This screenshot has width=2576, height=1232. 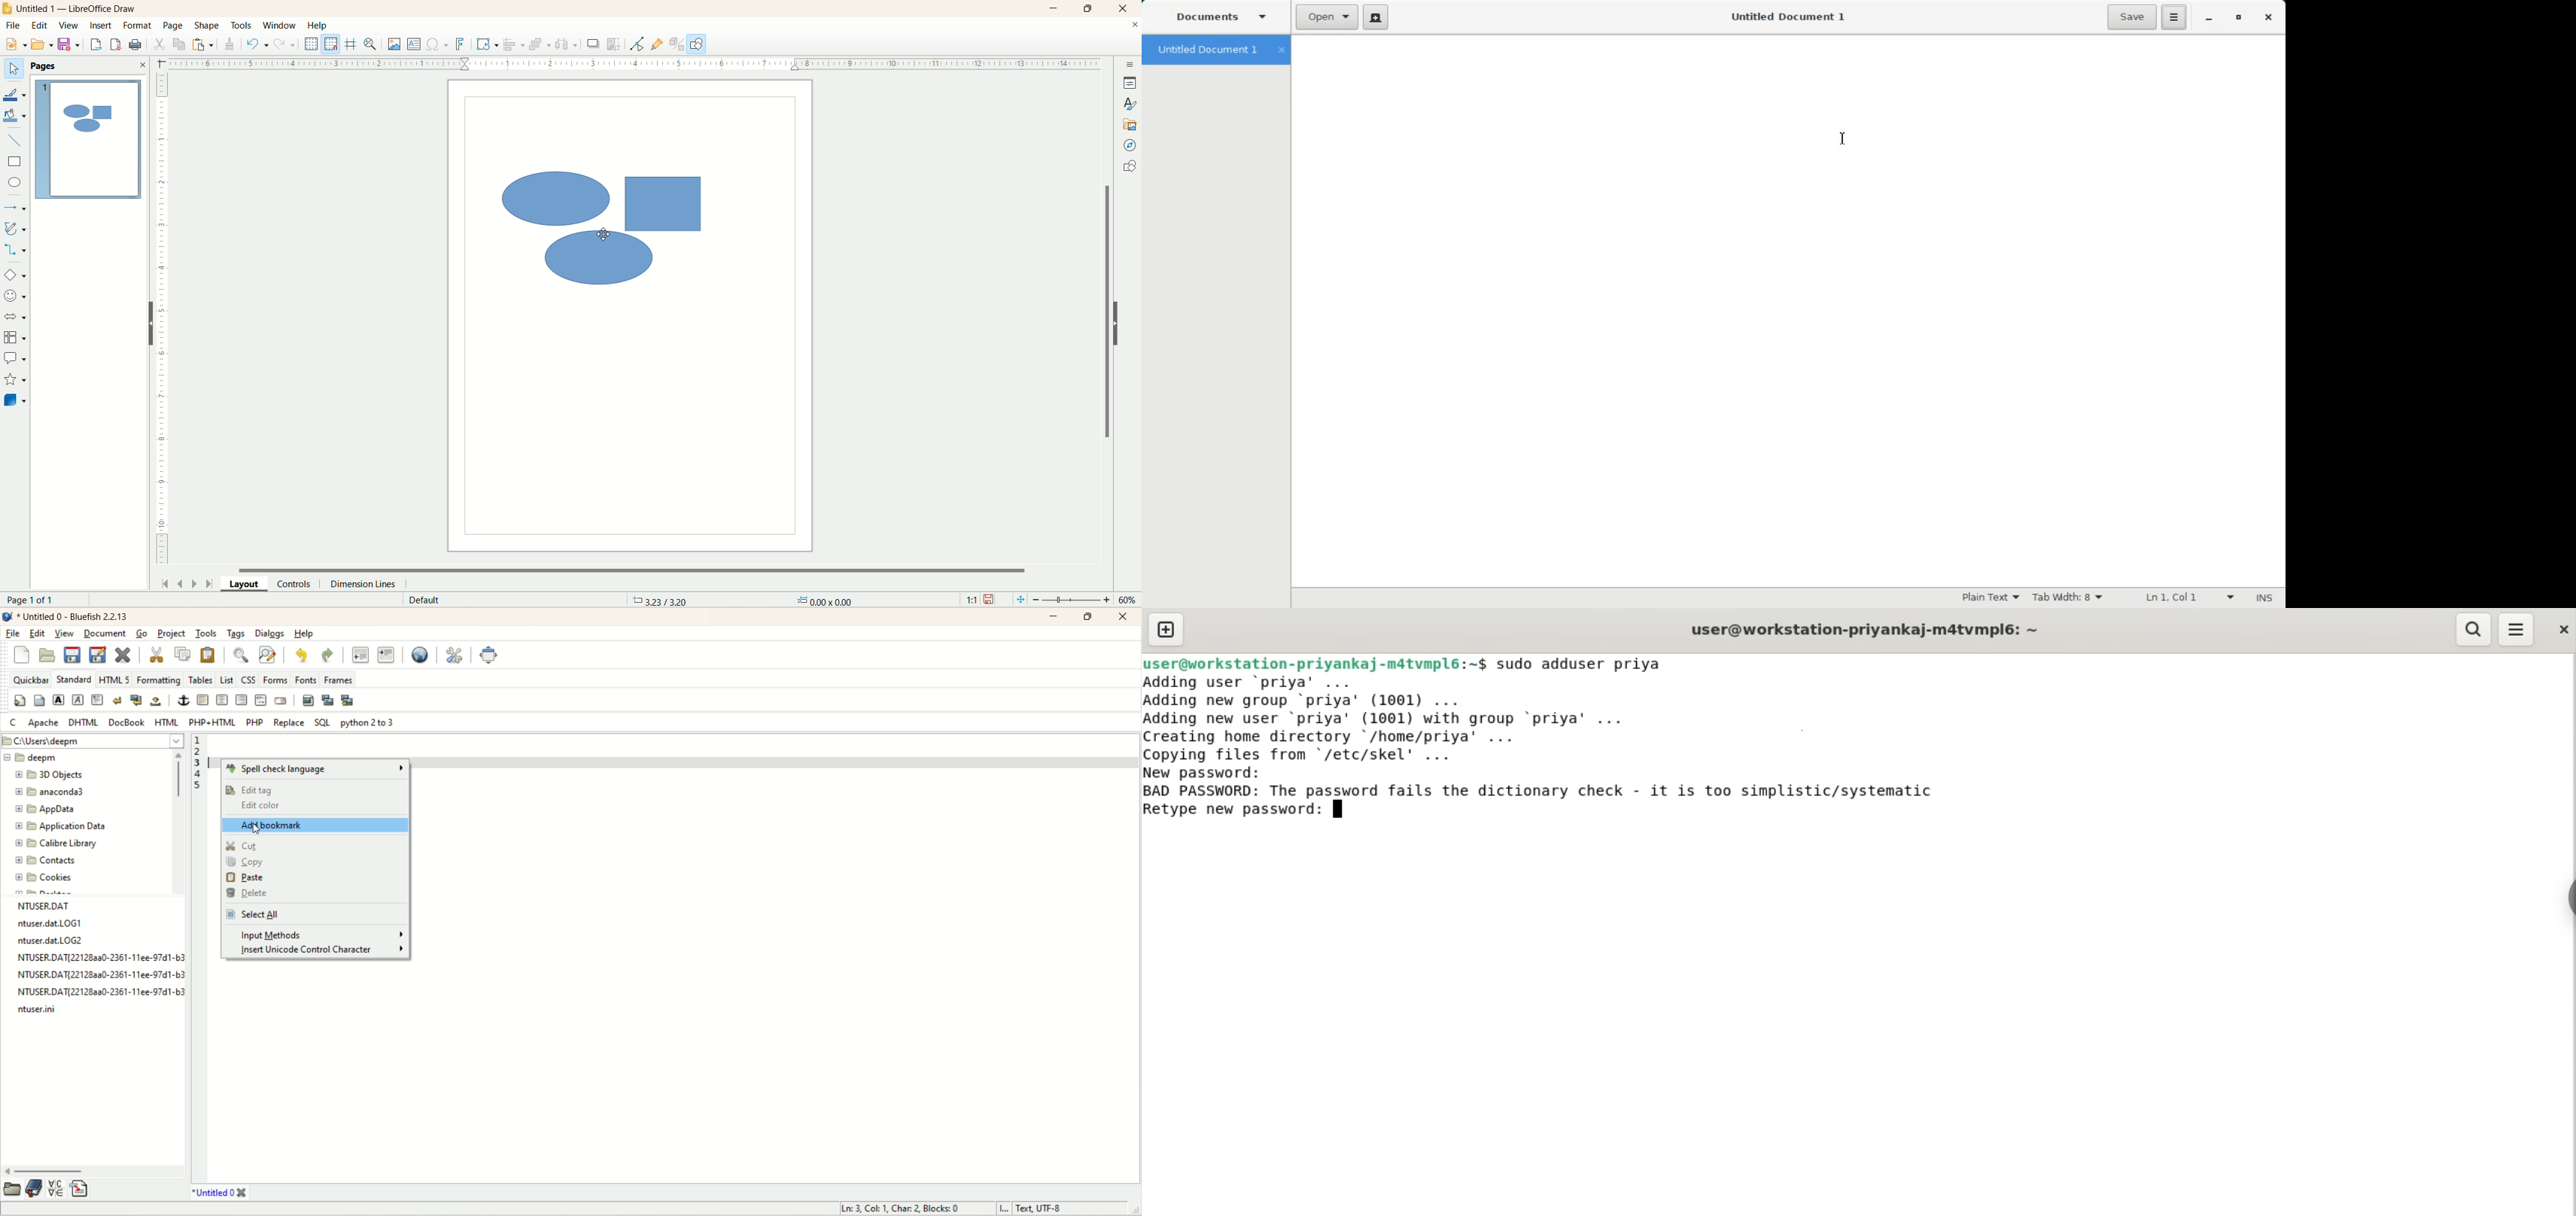 What do you see at coordinates (275, 679) in the screenshot?
I see `forms` at bounding box center [275, 679].